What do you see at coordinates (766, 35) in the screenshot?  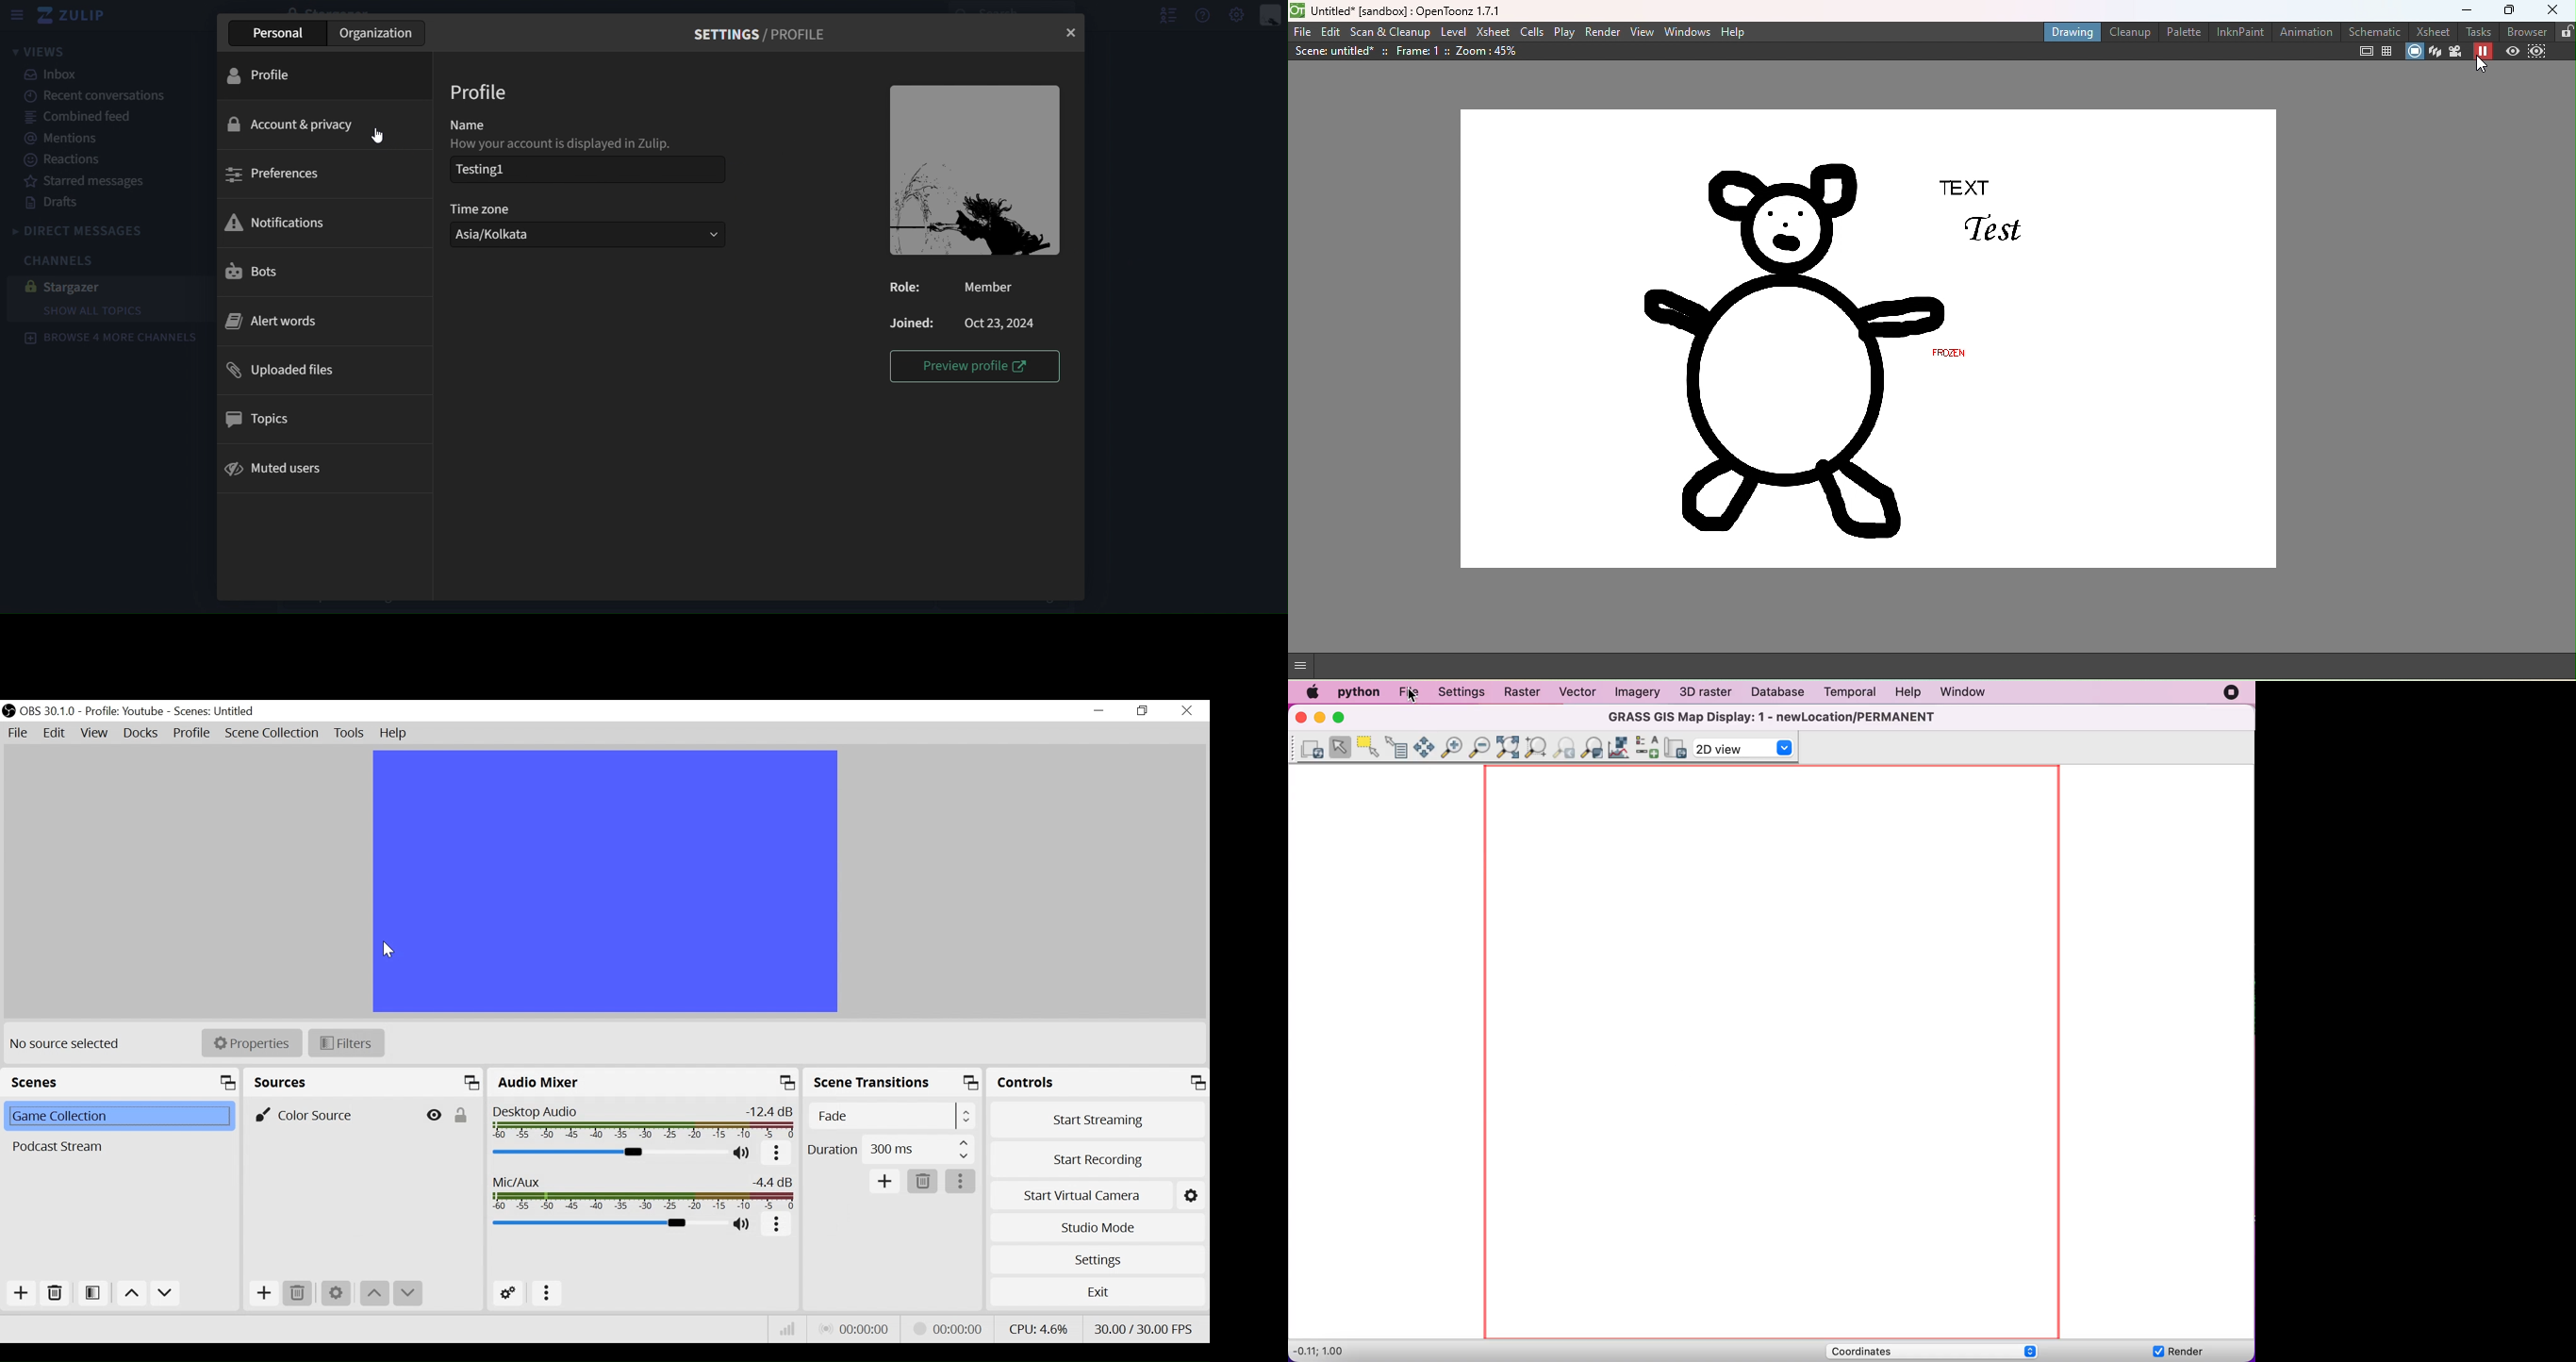 I see `settings/profile` at bounding box center [766, 35].